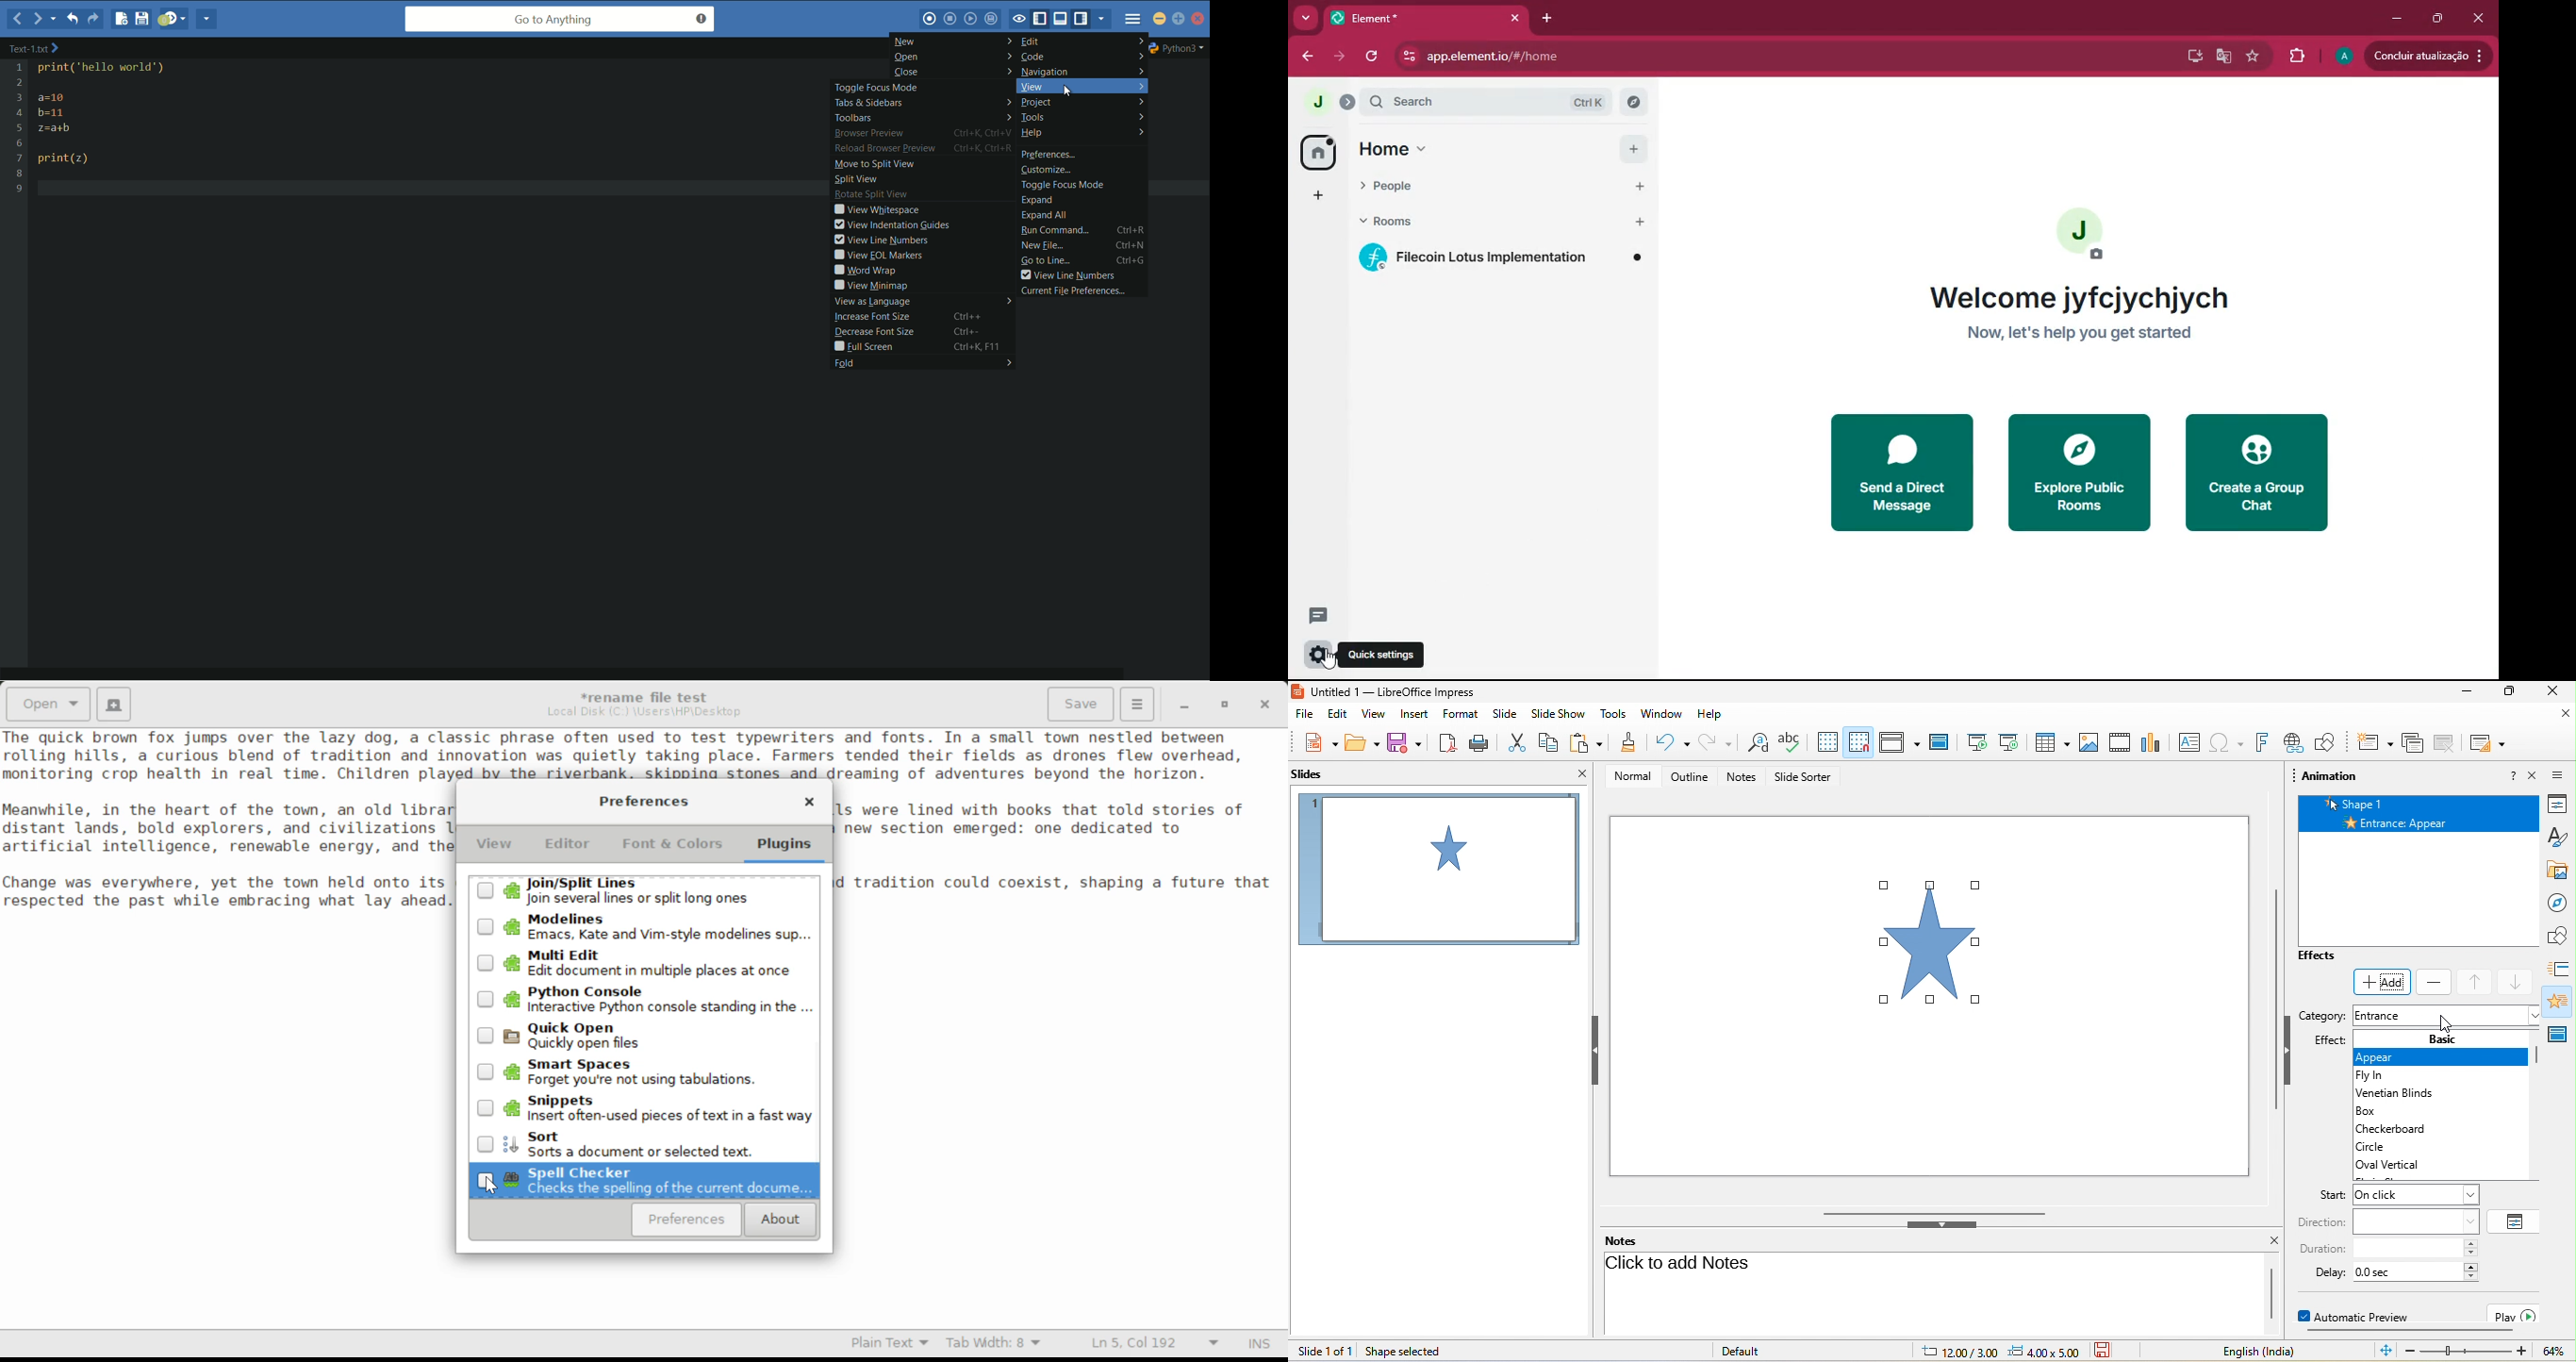 Image resolution: width=2576 pixels, height=1372 pixels. What do you see at coordinates (2086, 481) in the screenshot?
I see `explore` at bounding box center [2086, 481].